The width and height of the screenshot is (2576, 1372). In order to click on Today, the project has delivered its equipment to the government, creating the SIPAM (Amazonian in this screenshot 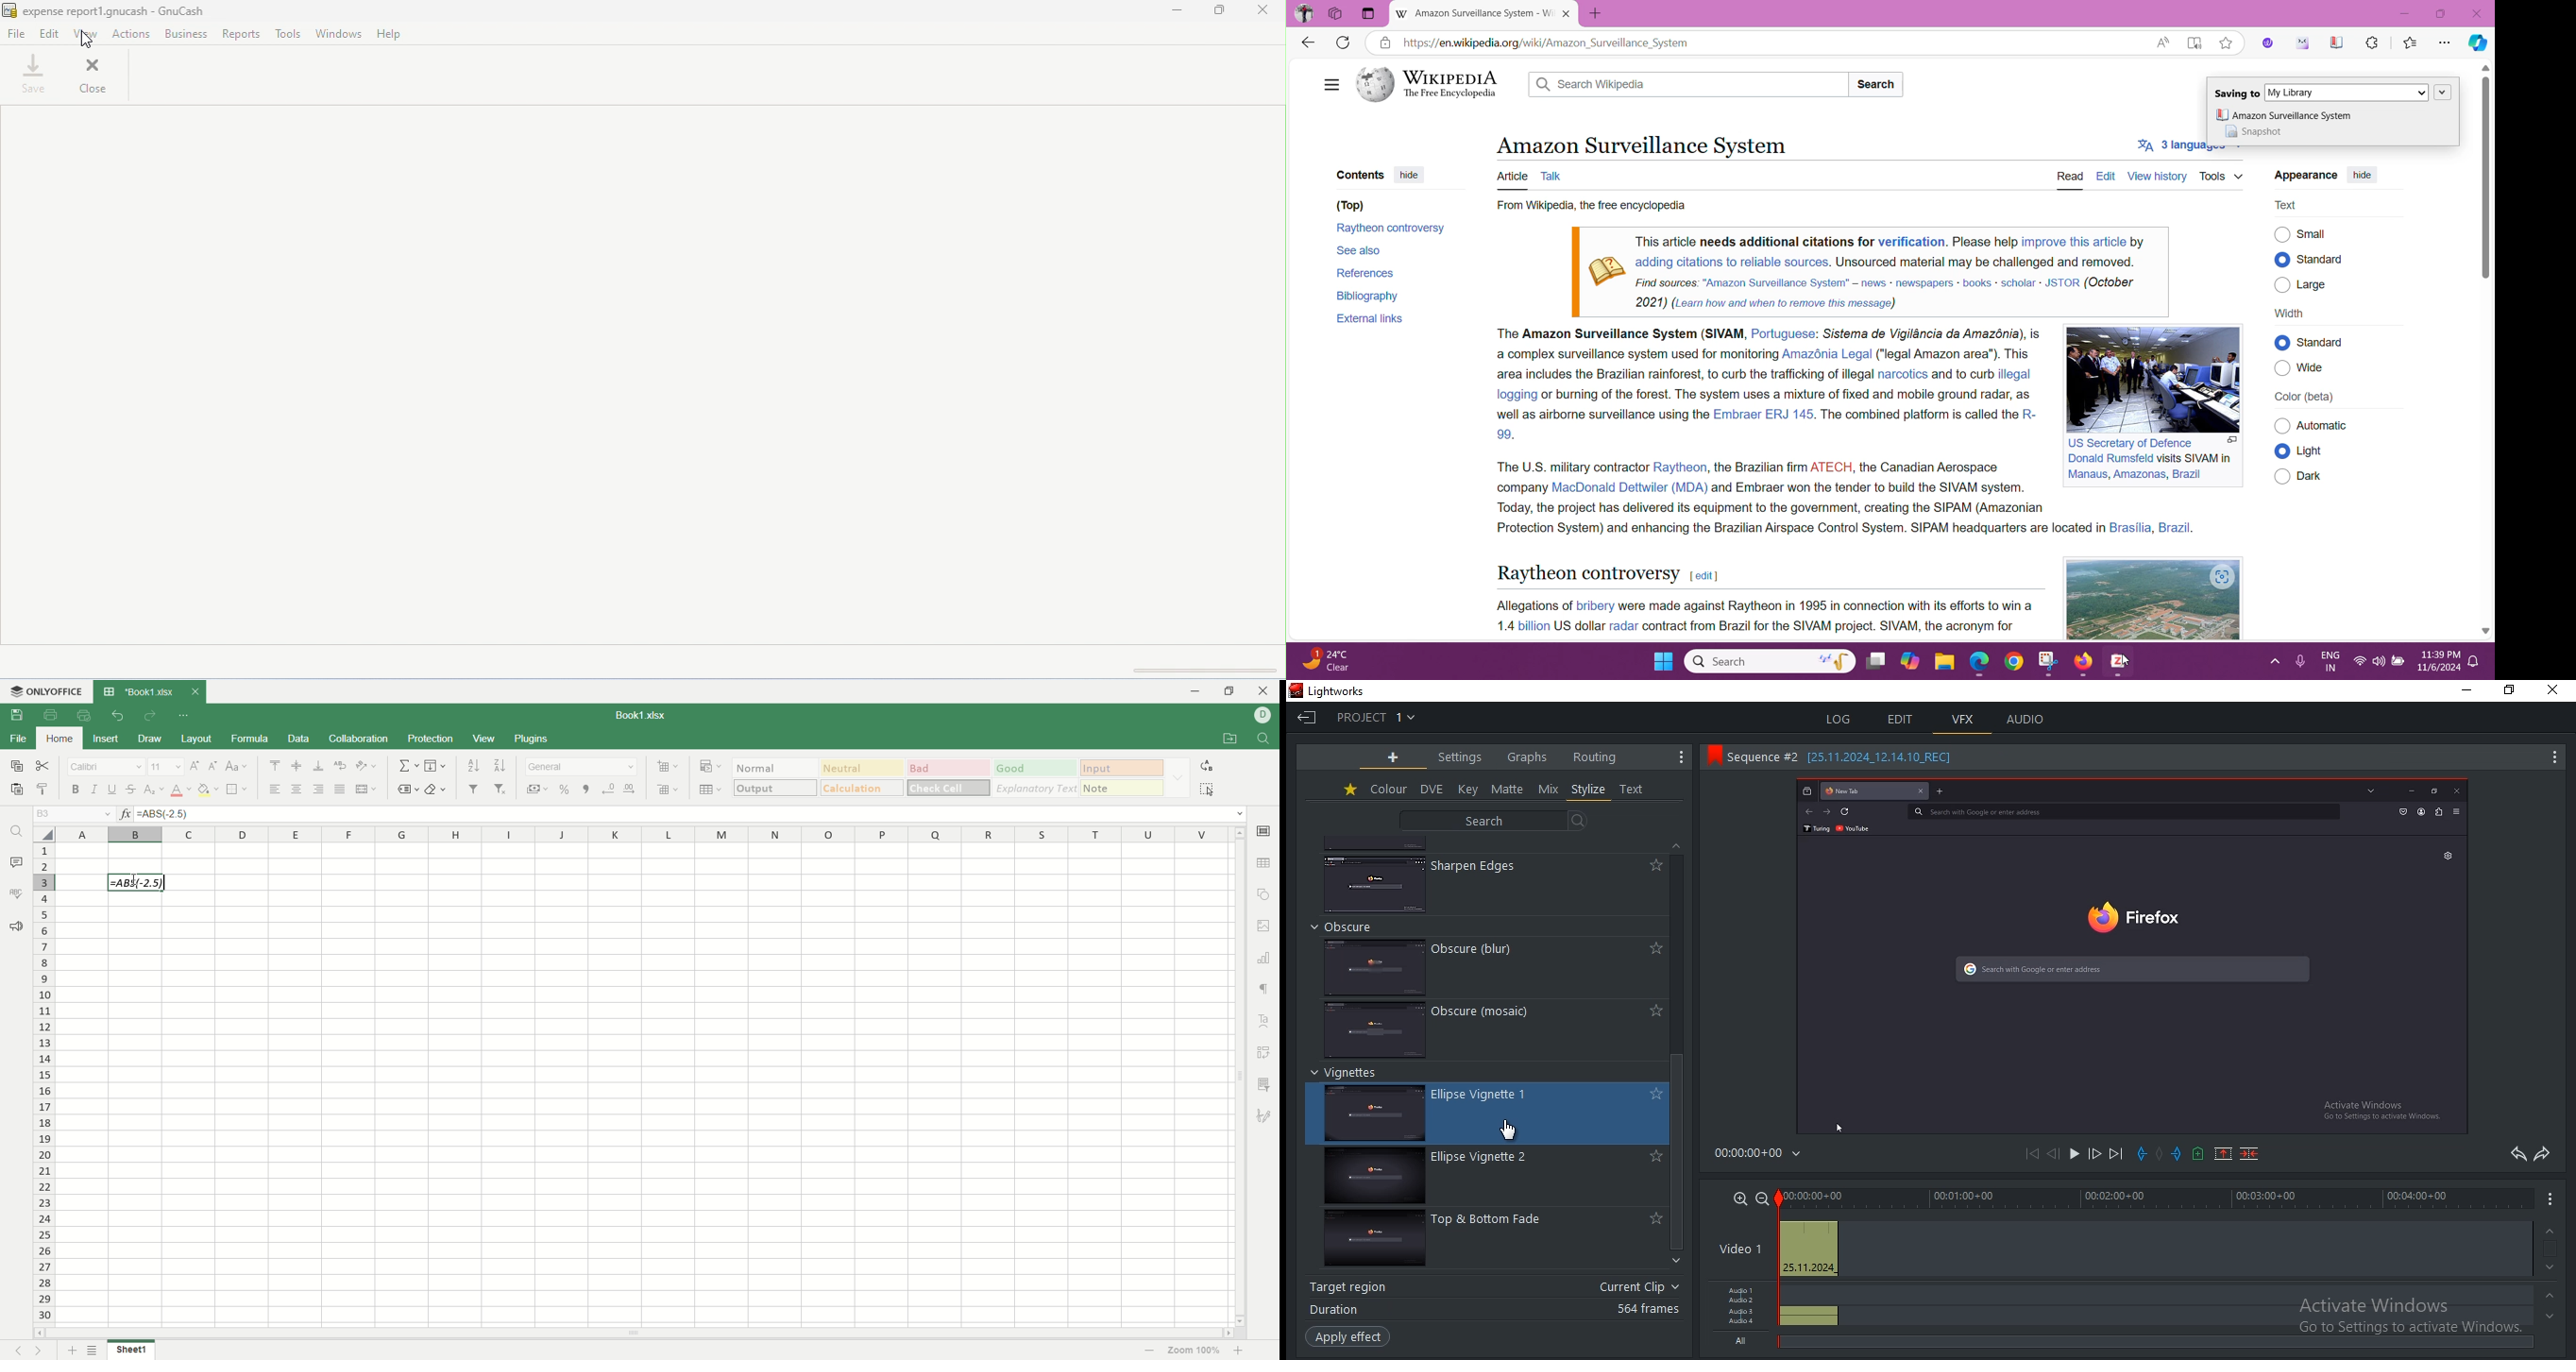, I will do `click(1770, 507)`.